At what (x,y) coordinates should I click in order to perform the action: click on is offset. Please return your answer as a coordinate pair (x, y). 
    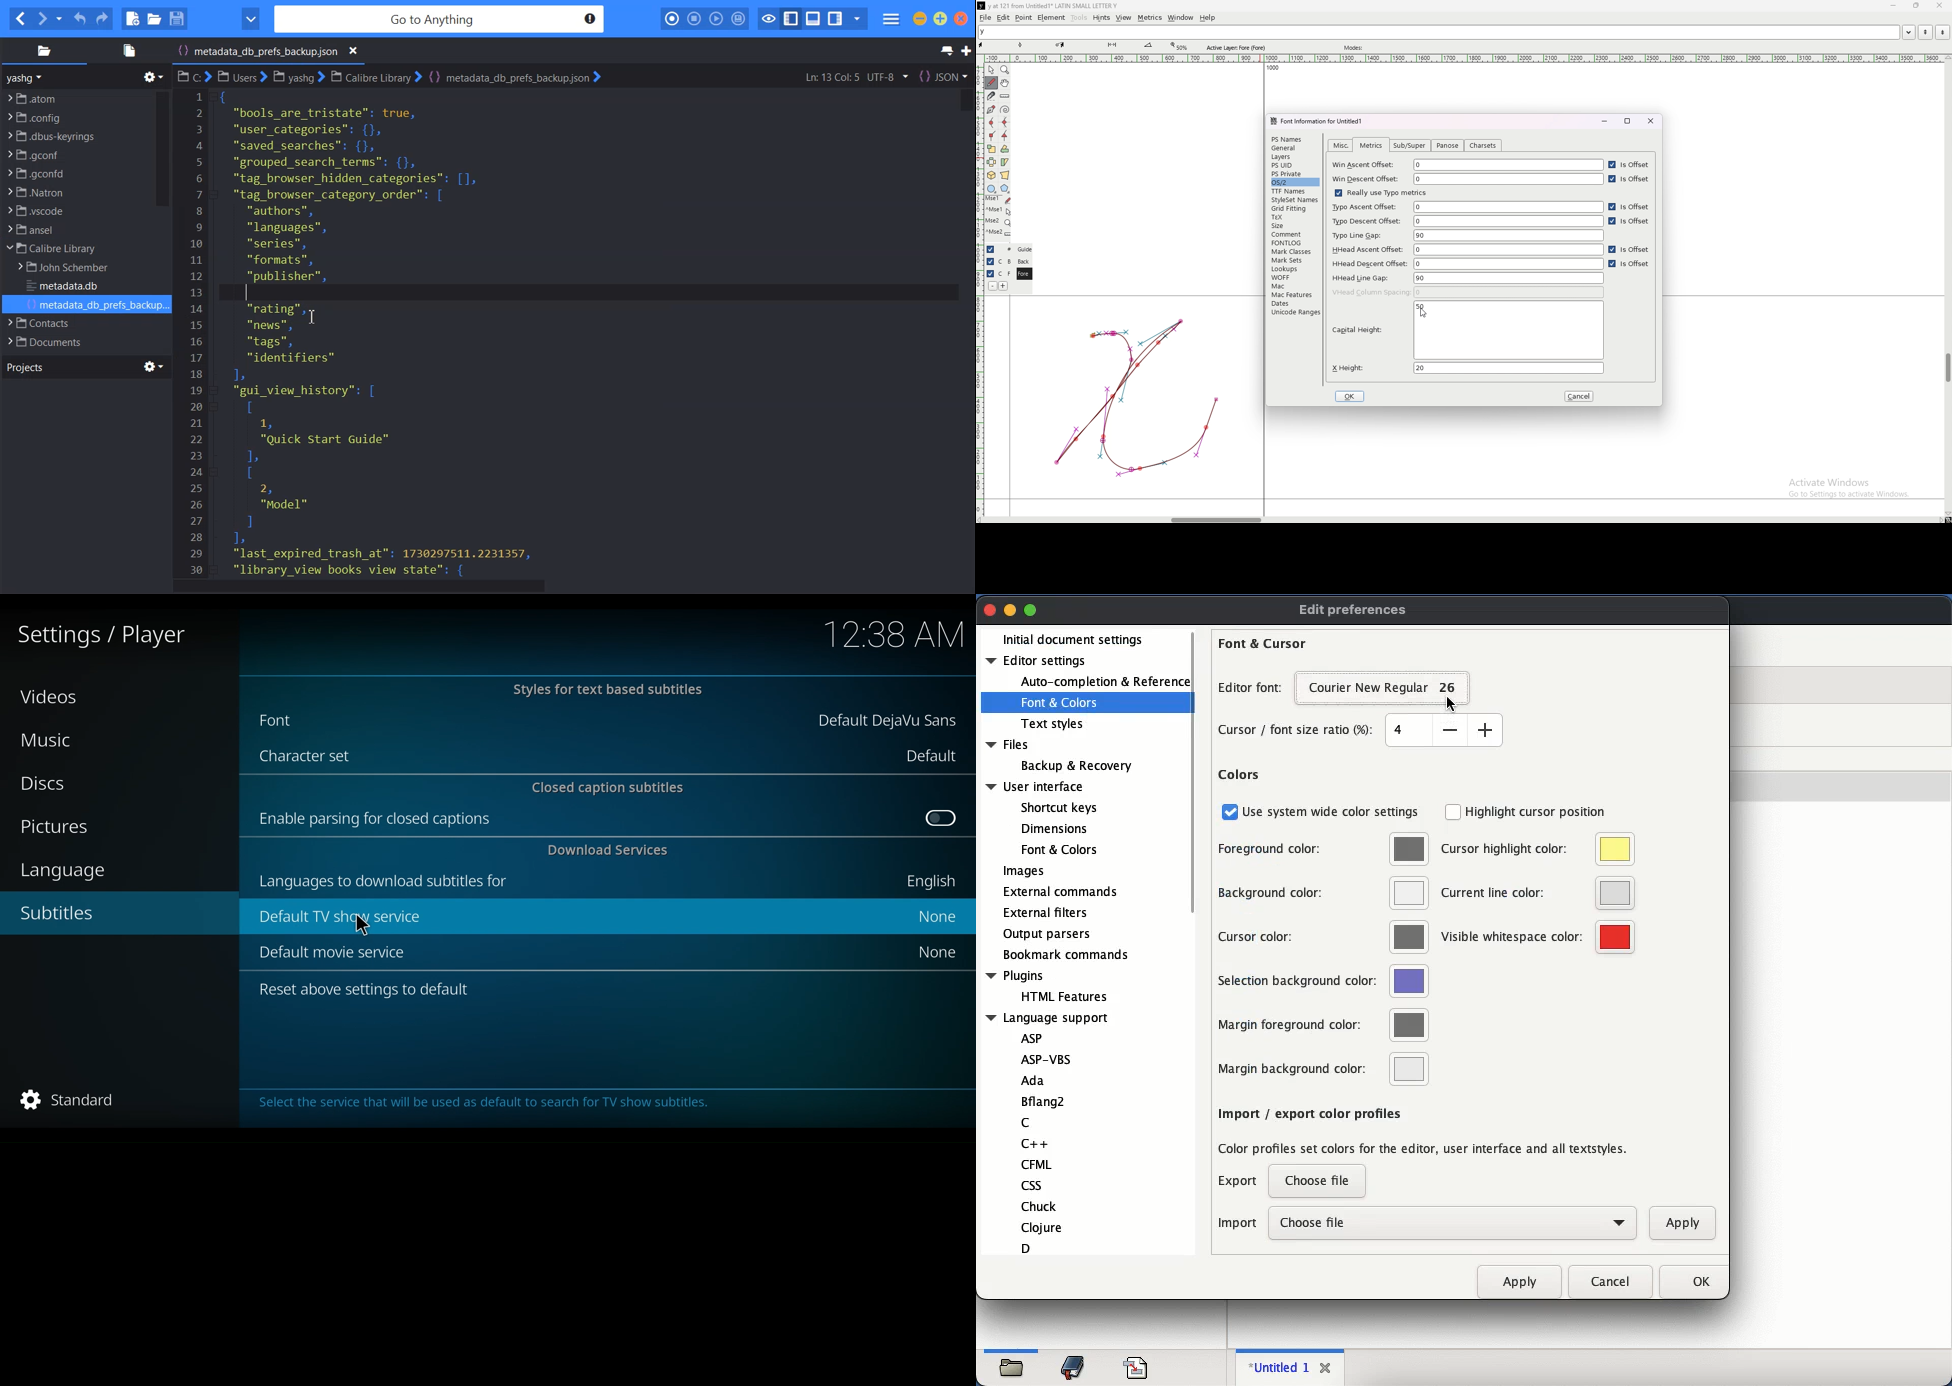
    Looking at the image, I should click on (1630, 251).